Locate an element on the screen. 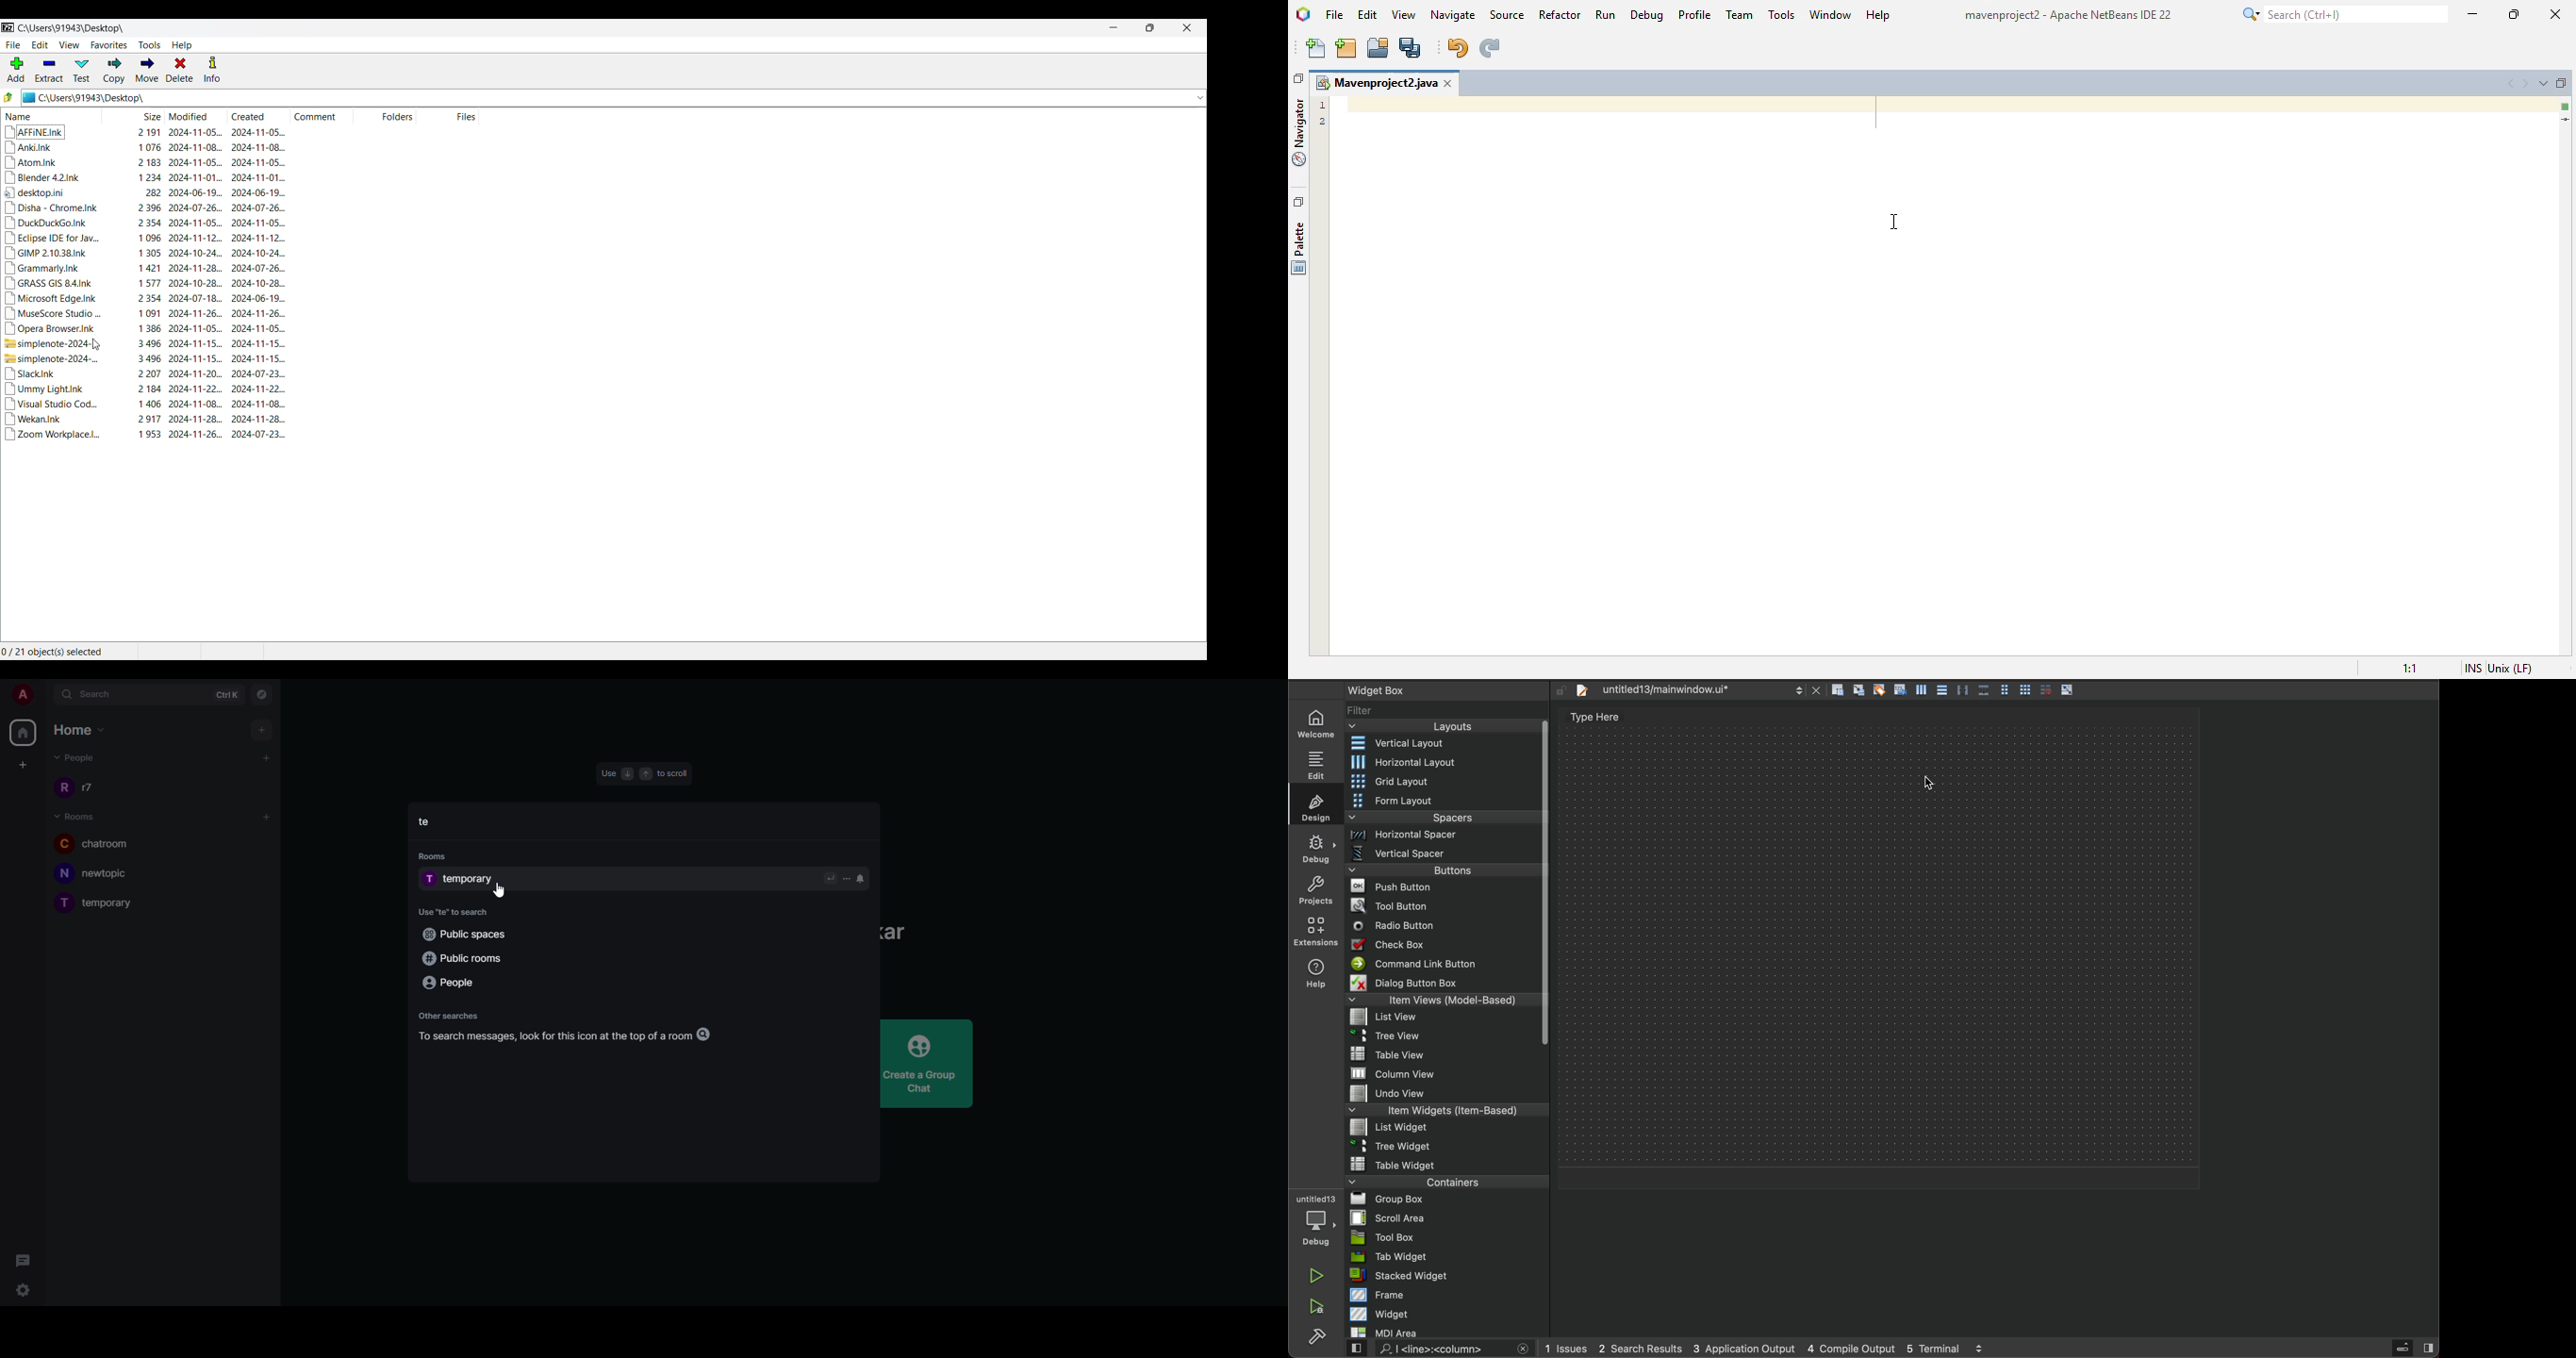 The image size is (2576, 1372). close window is located at coordinates (1448, 83).